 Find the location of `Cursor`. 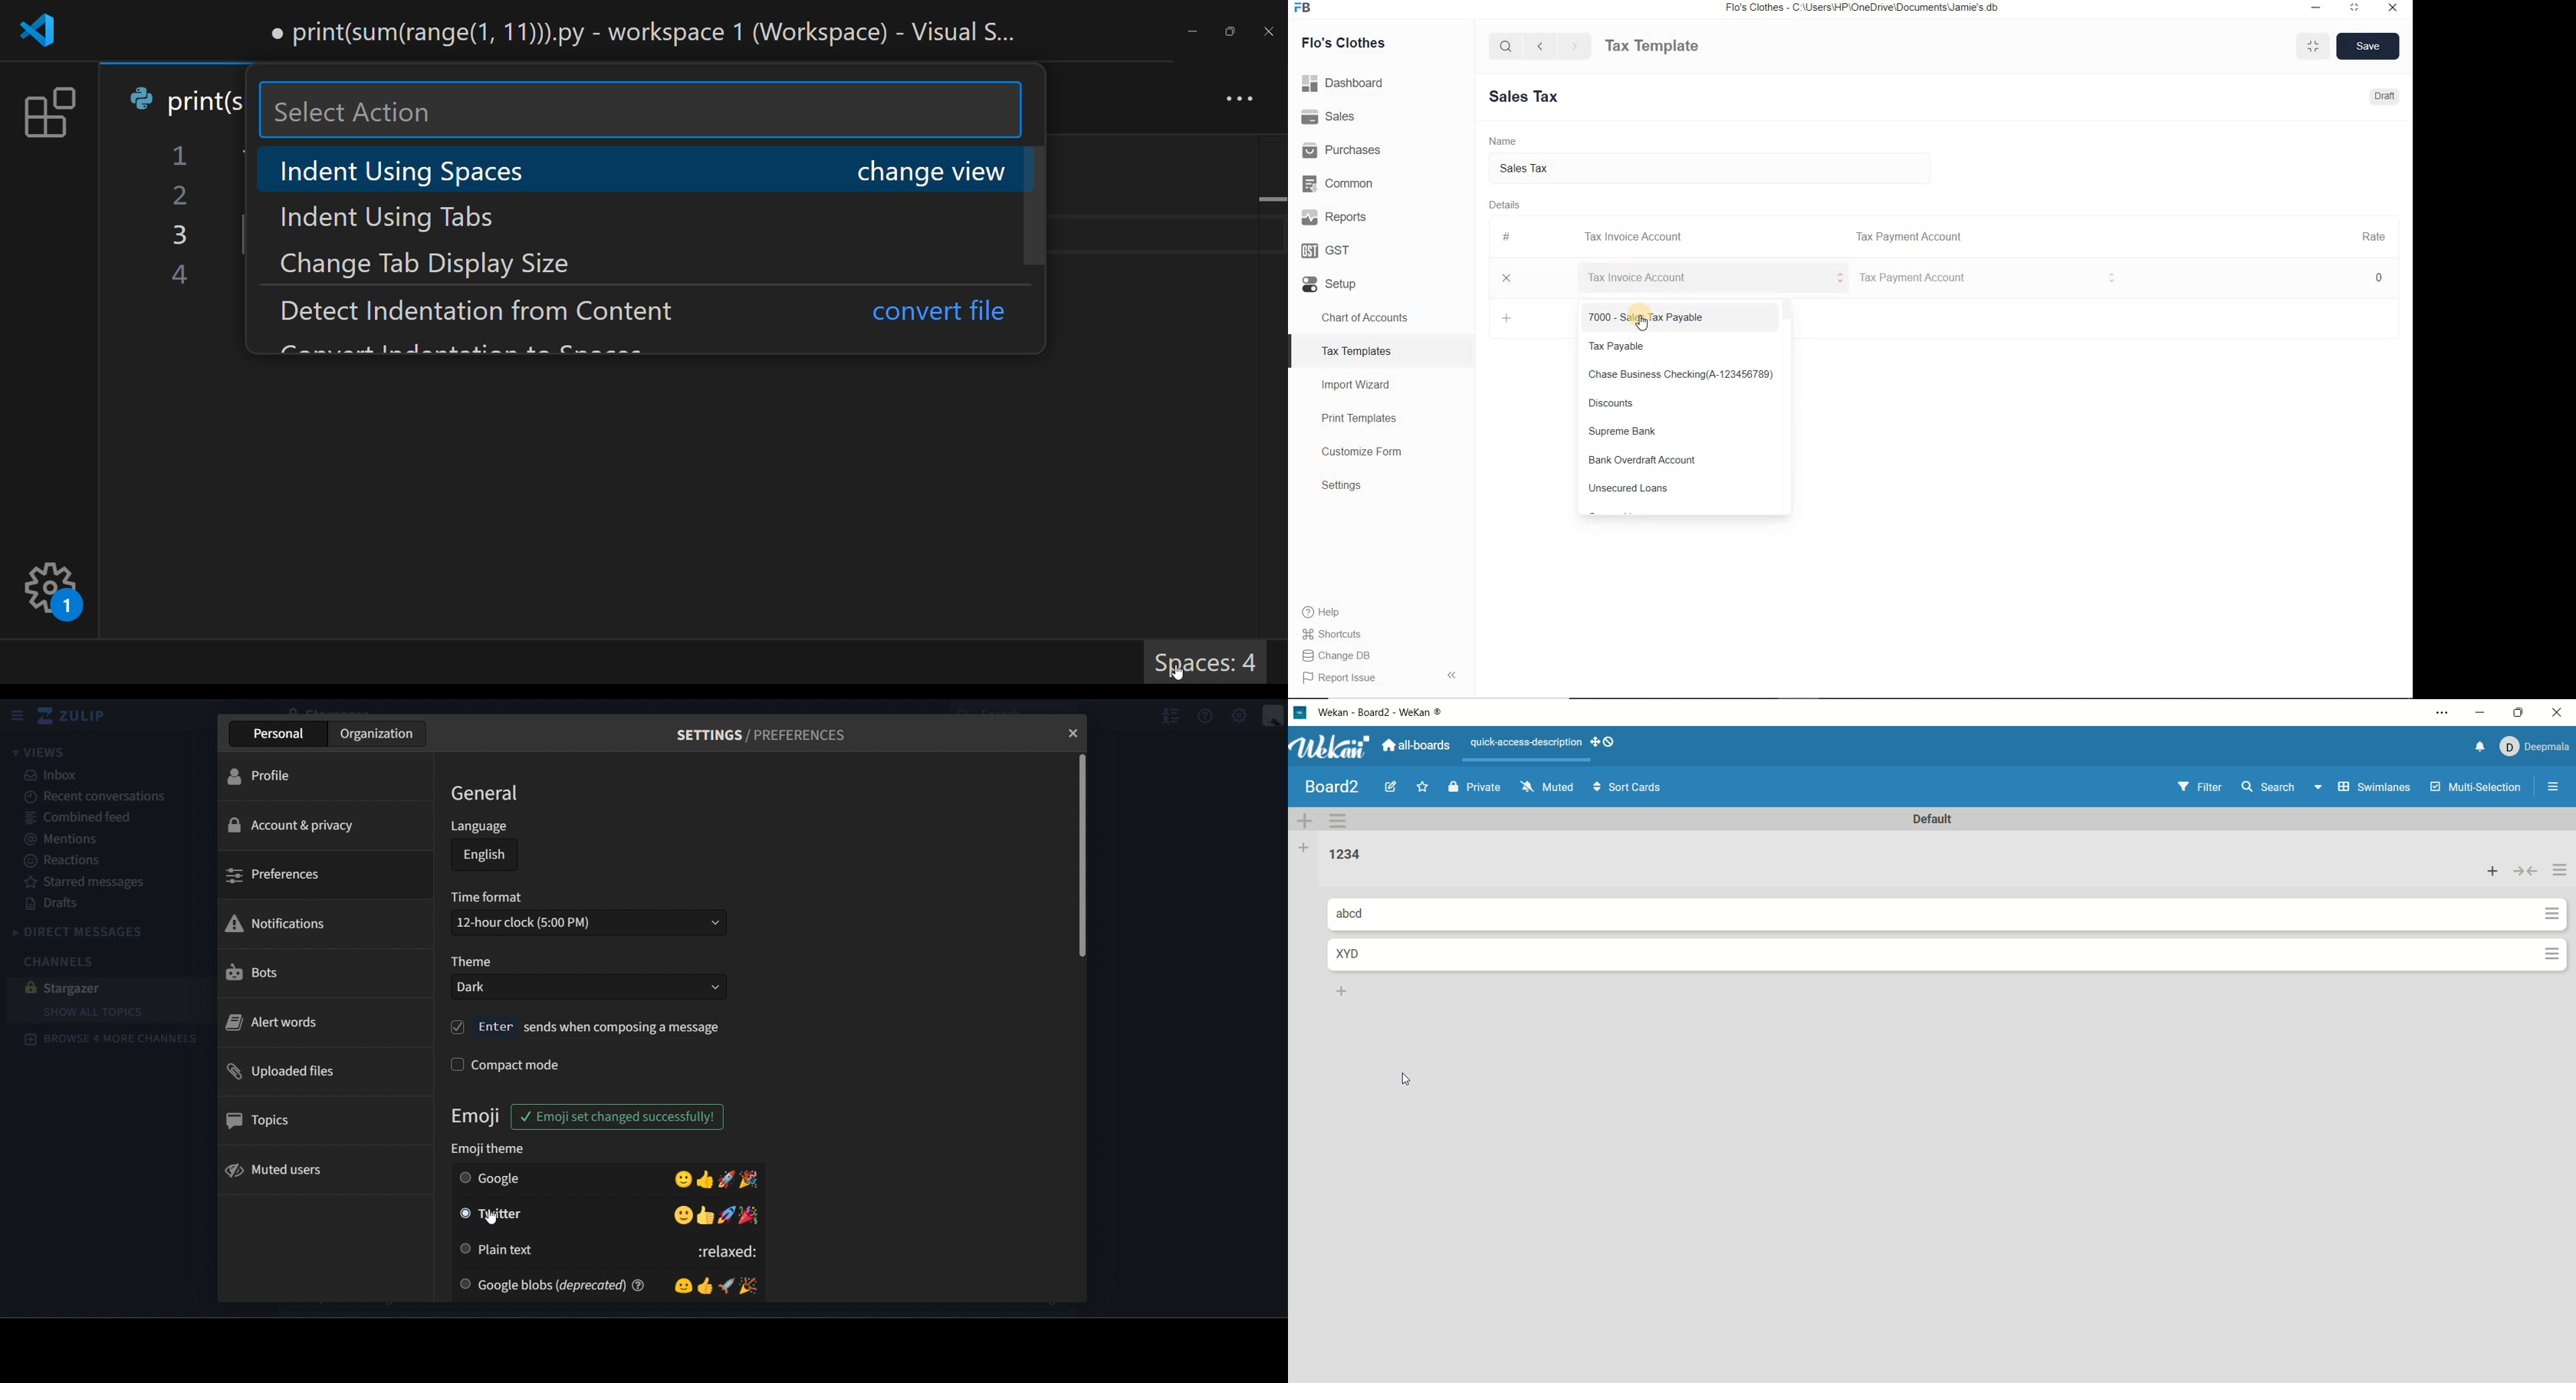

Cursor is located at coordinates (1644, 321).